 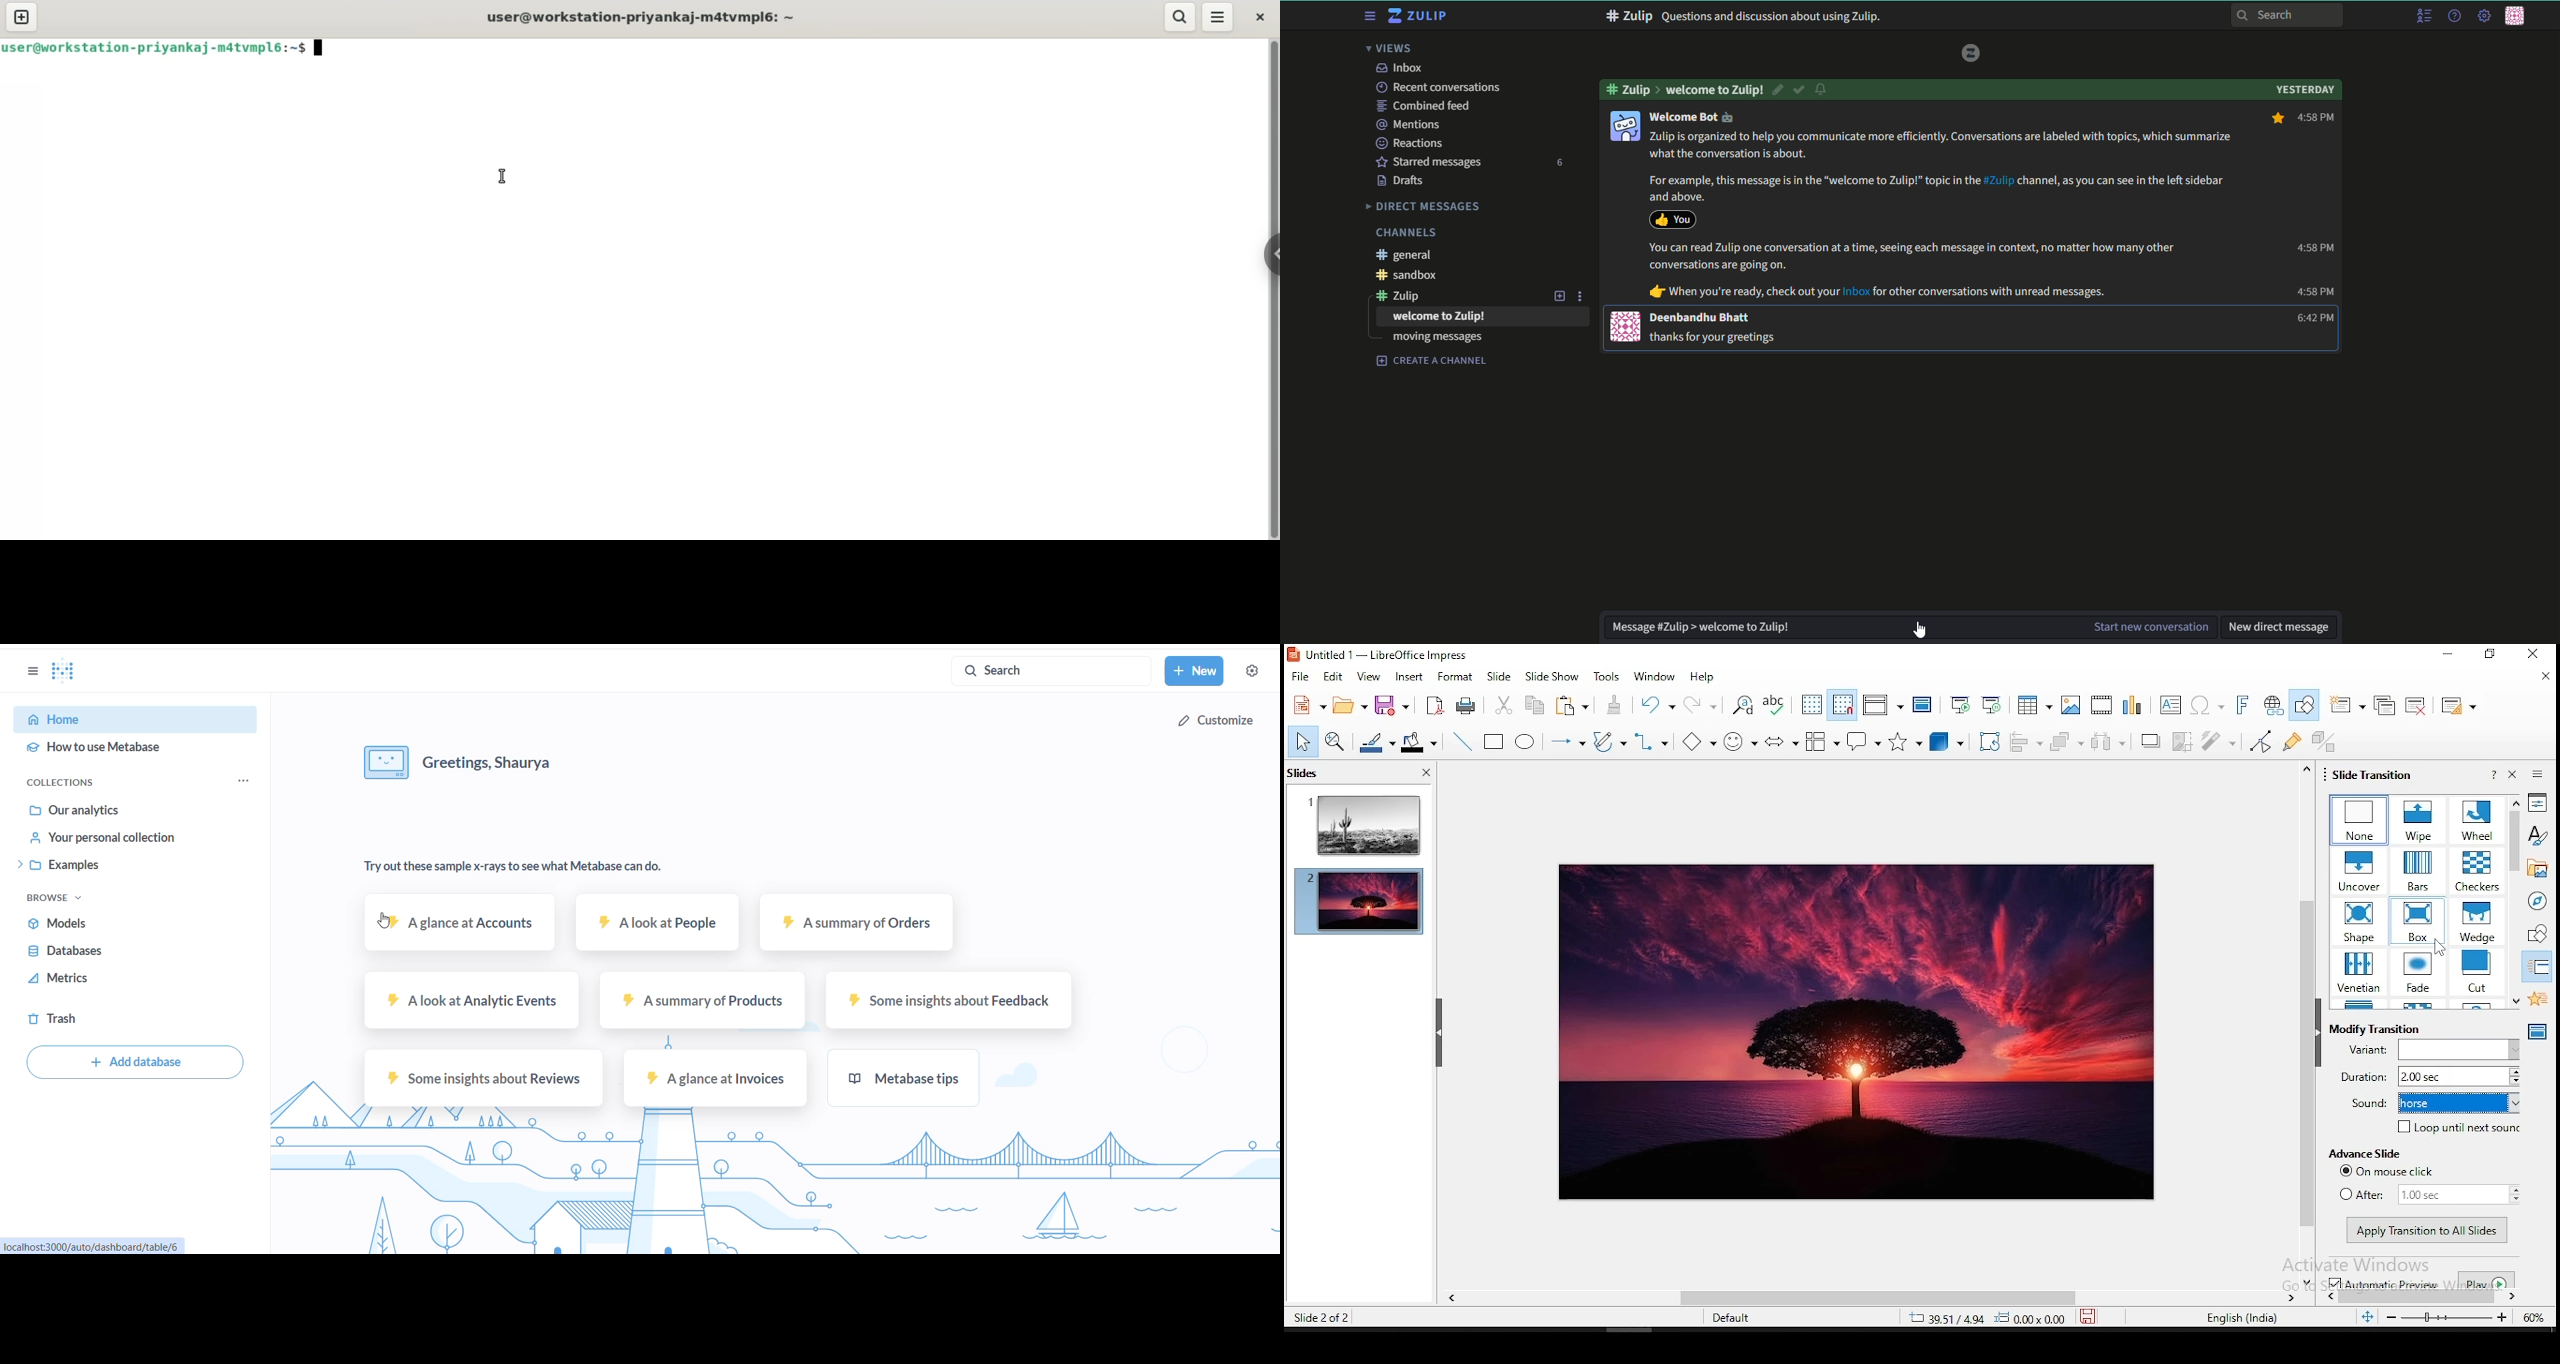 What do you see at coordinates (1551, 676) in the screenshot?
I see `slide show` at bounding box center [1551, 676].